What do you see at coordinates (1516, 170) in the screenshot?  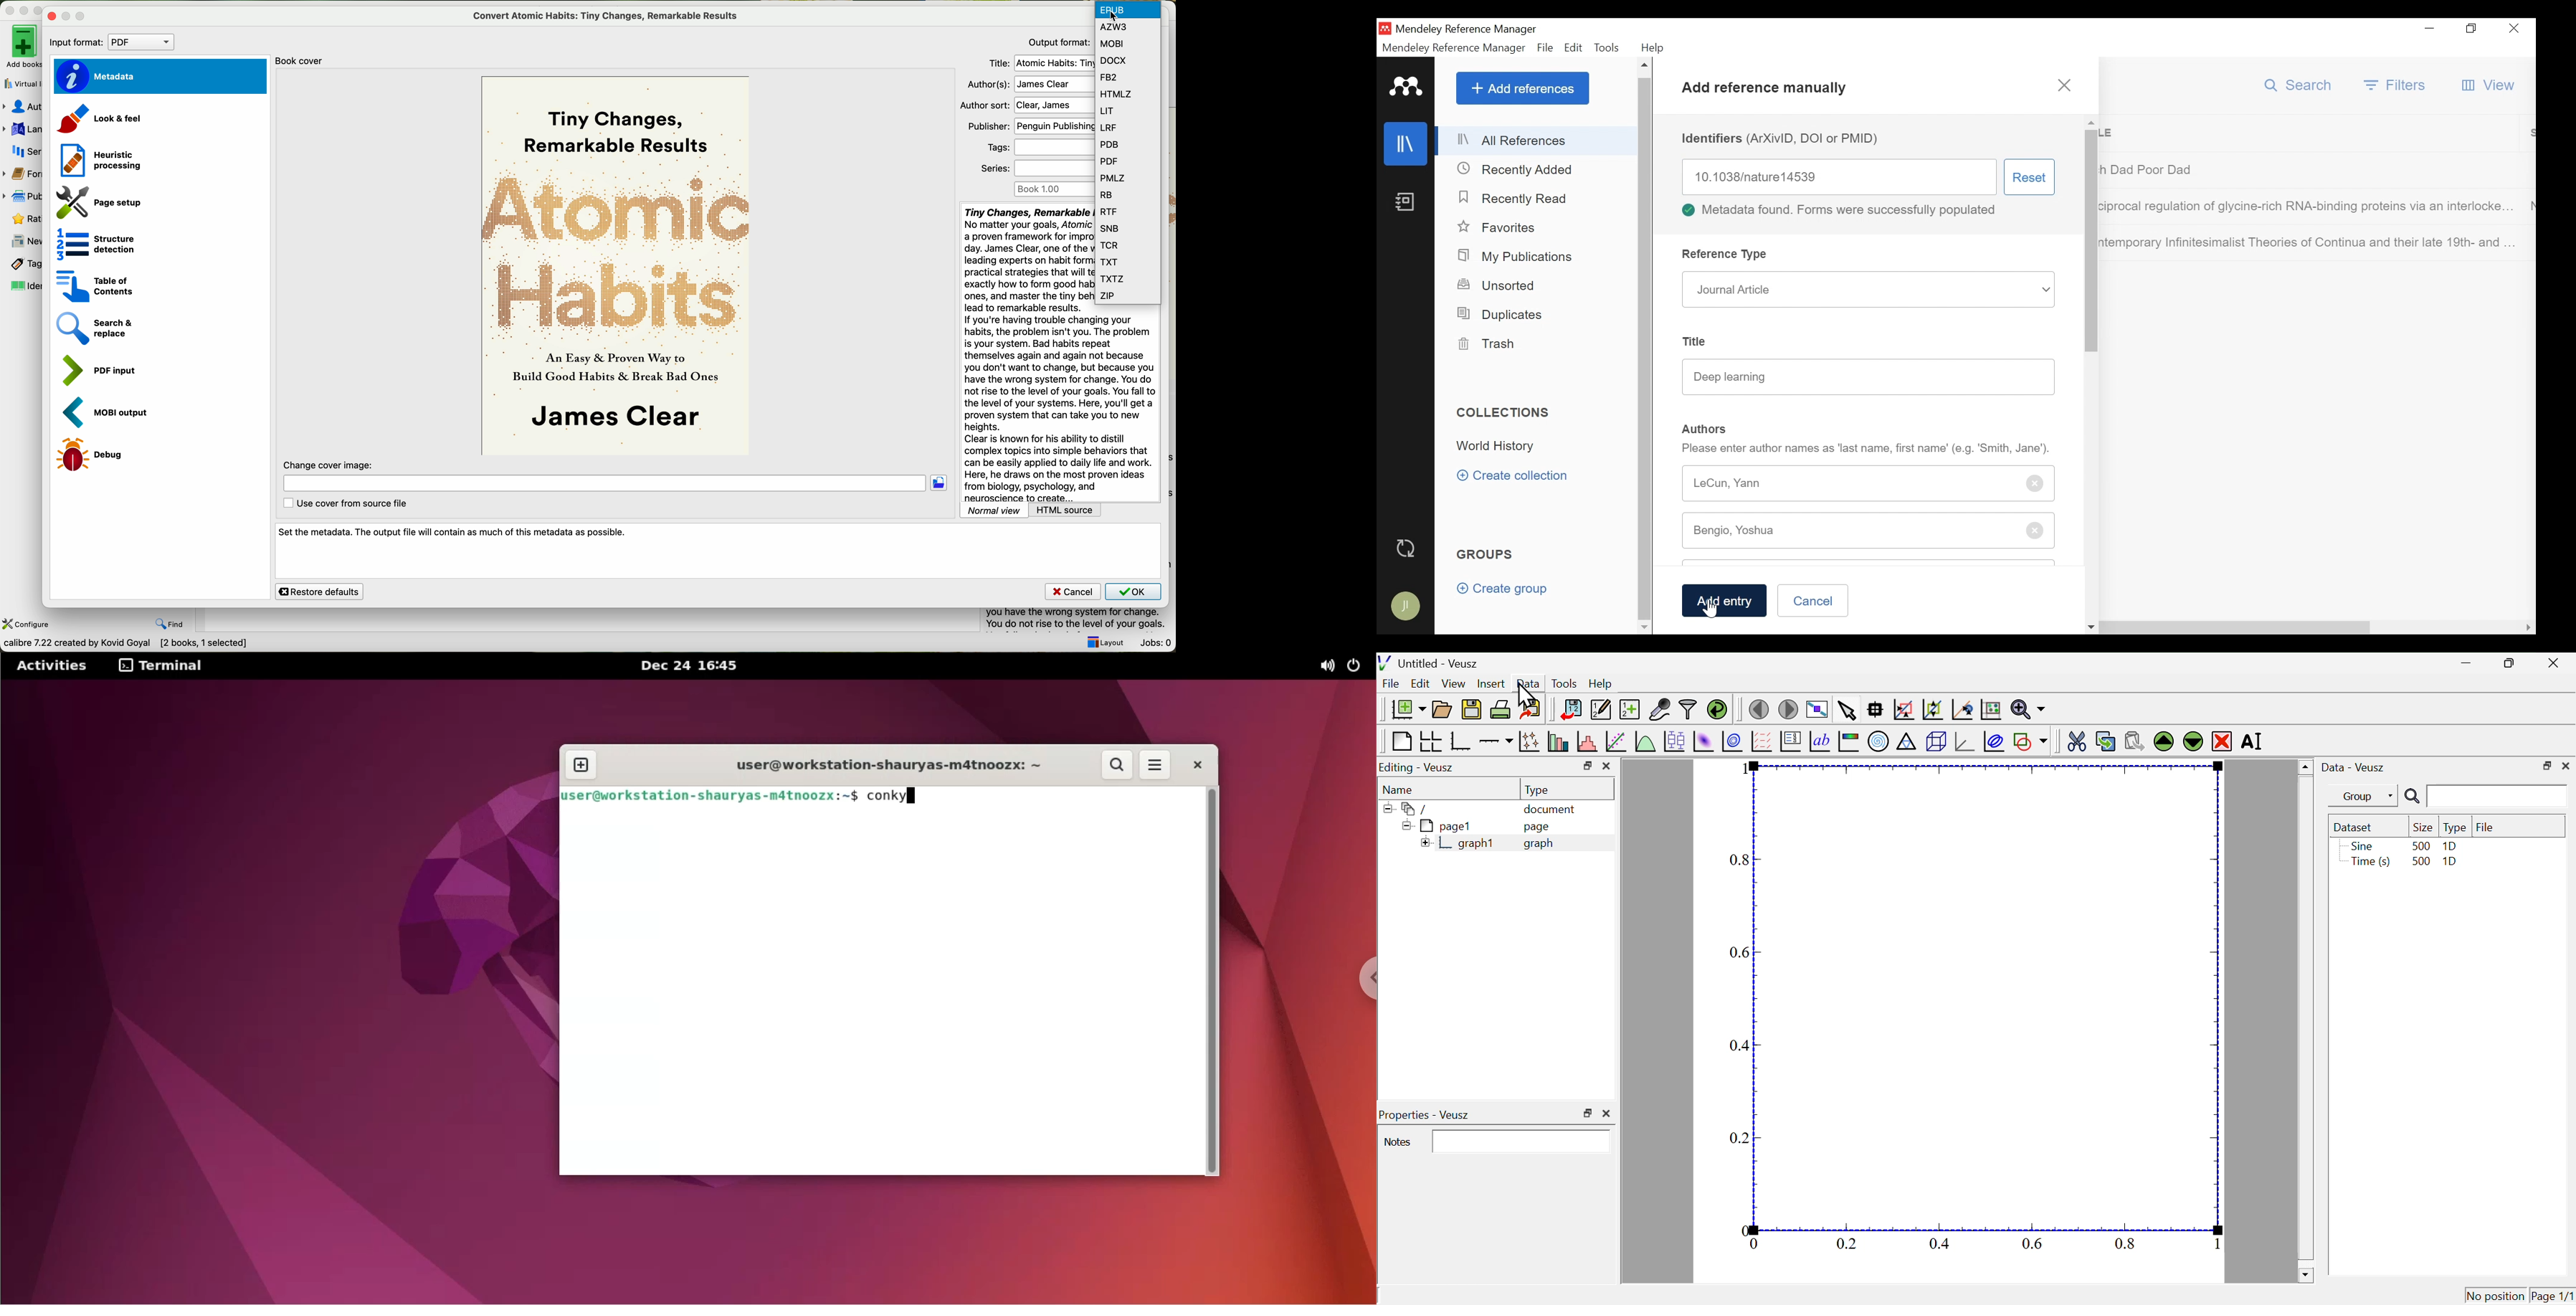 I see `Recently Closed` at bounding box center [1516, 170].